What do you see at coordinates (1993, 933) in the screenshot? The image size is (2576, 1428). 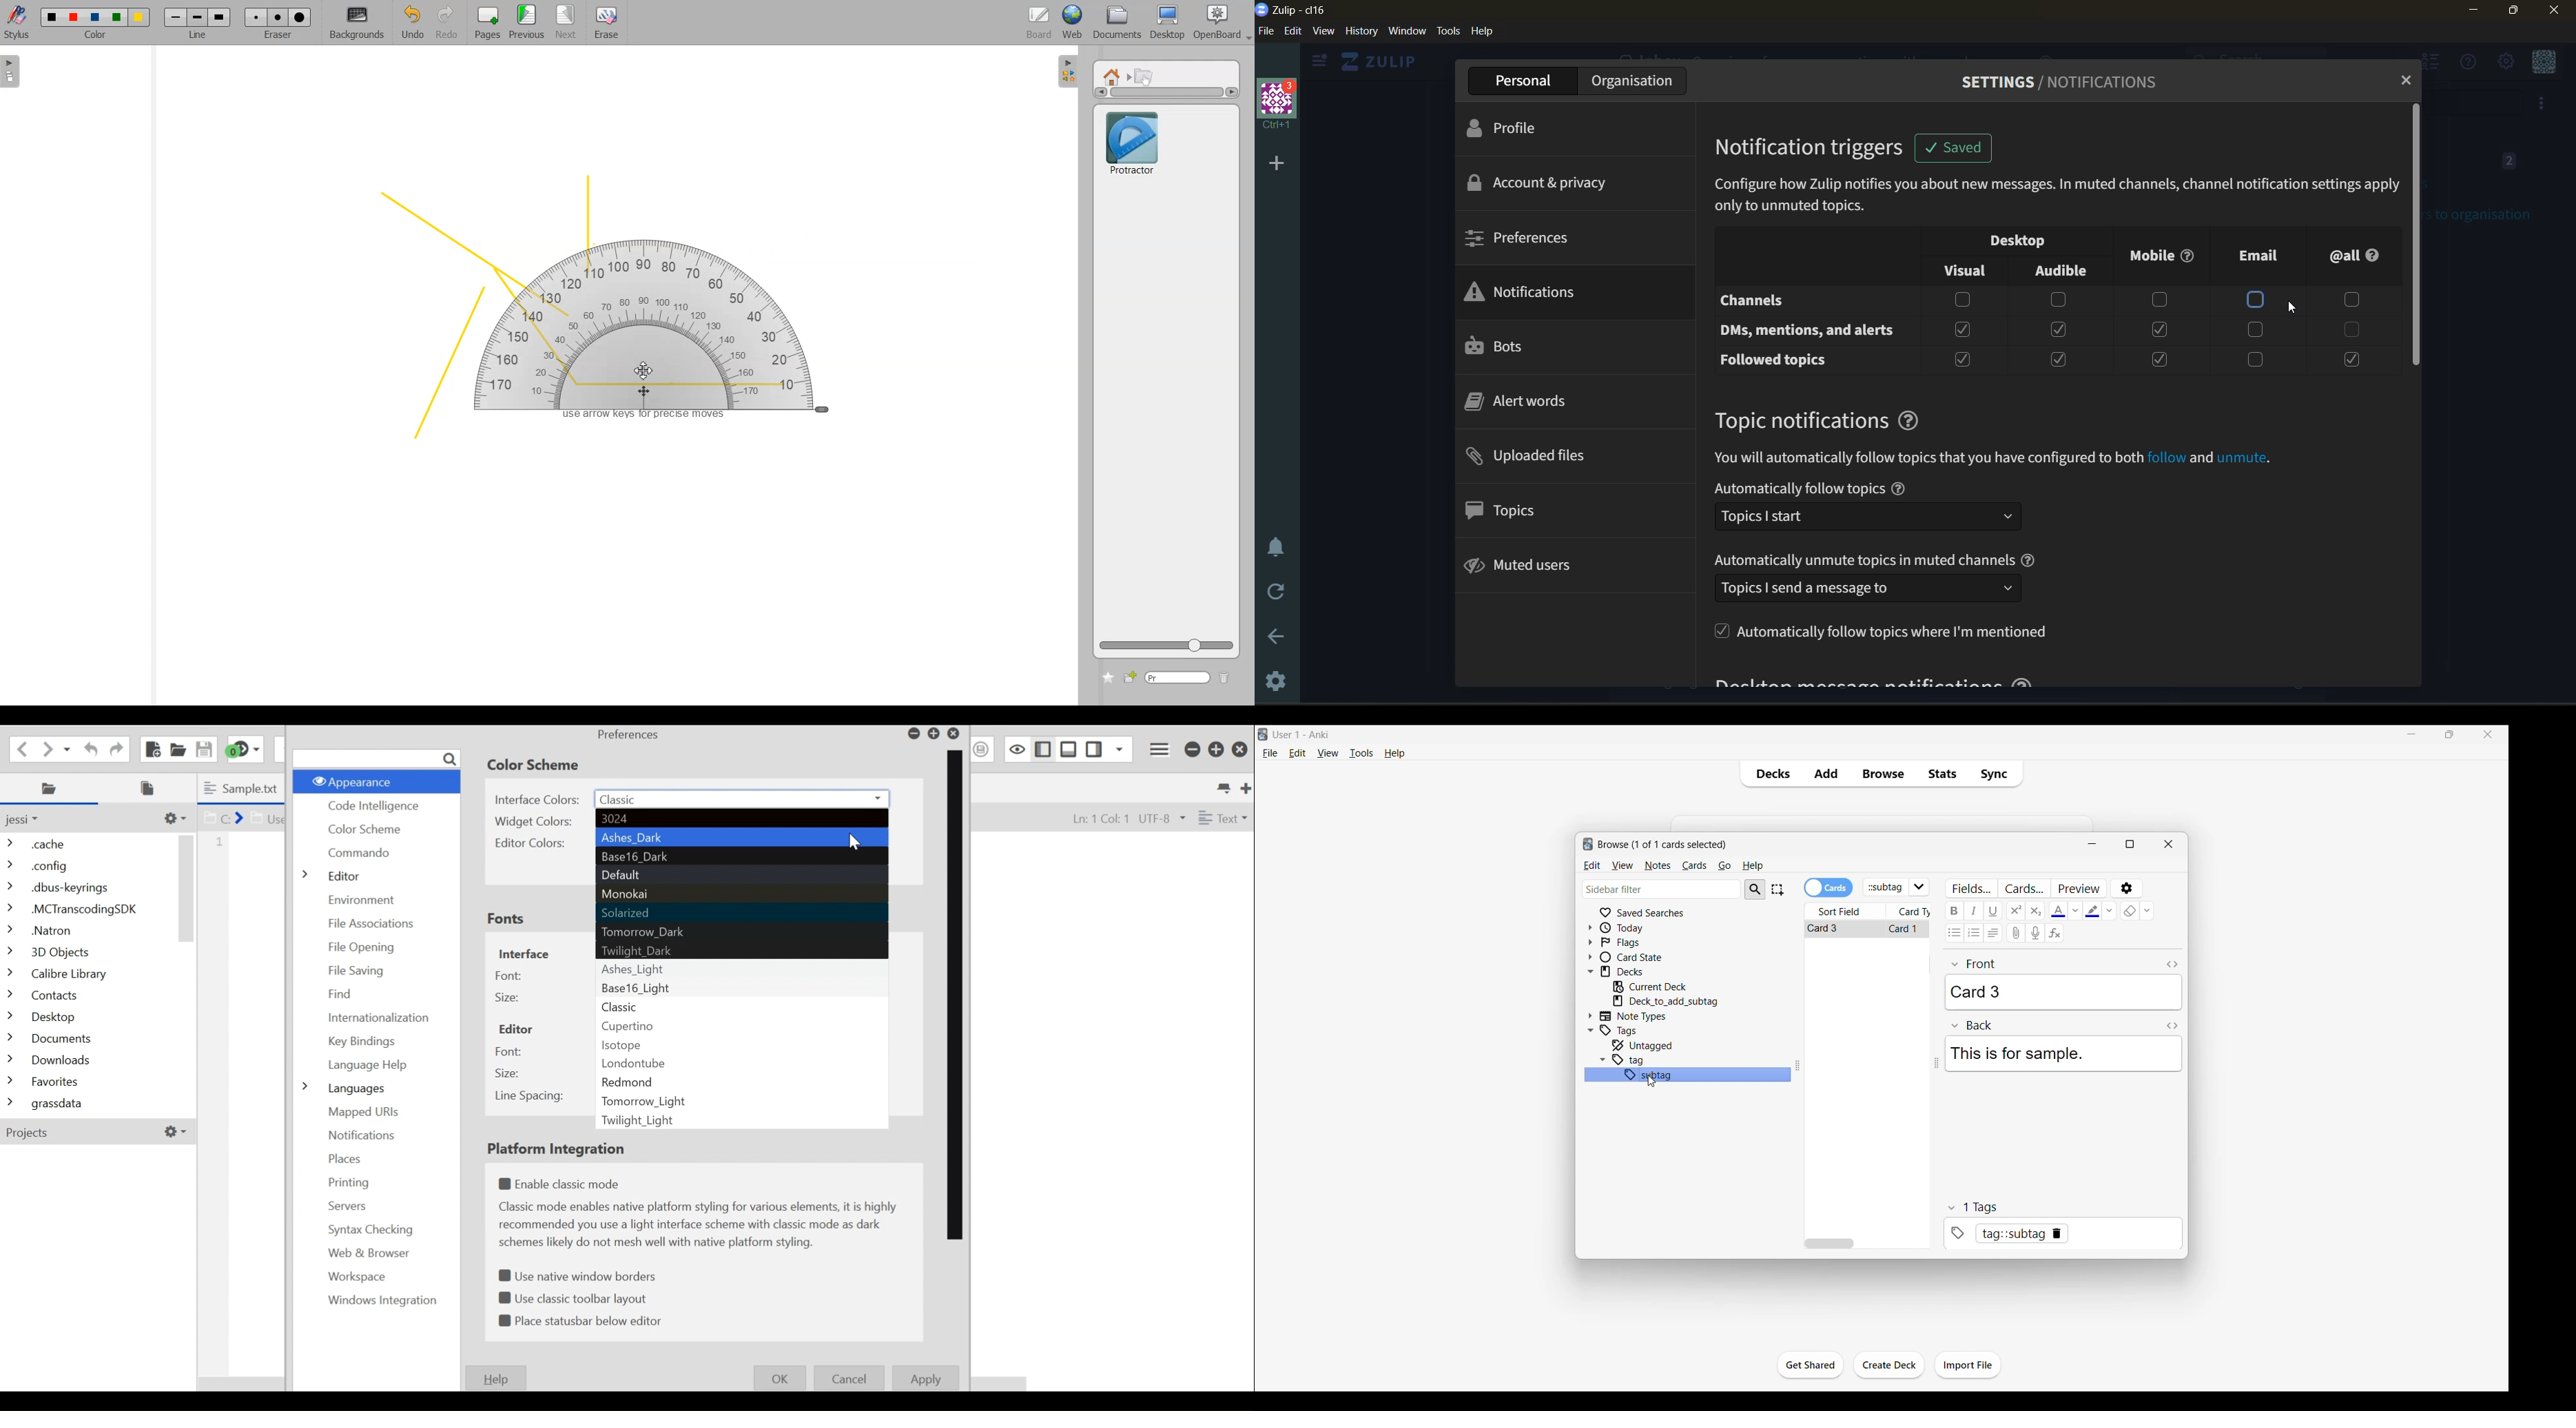 I see `Alignment` at bounding box center [1993, 933].